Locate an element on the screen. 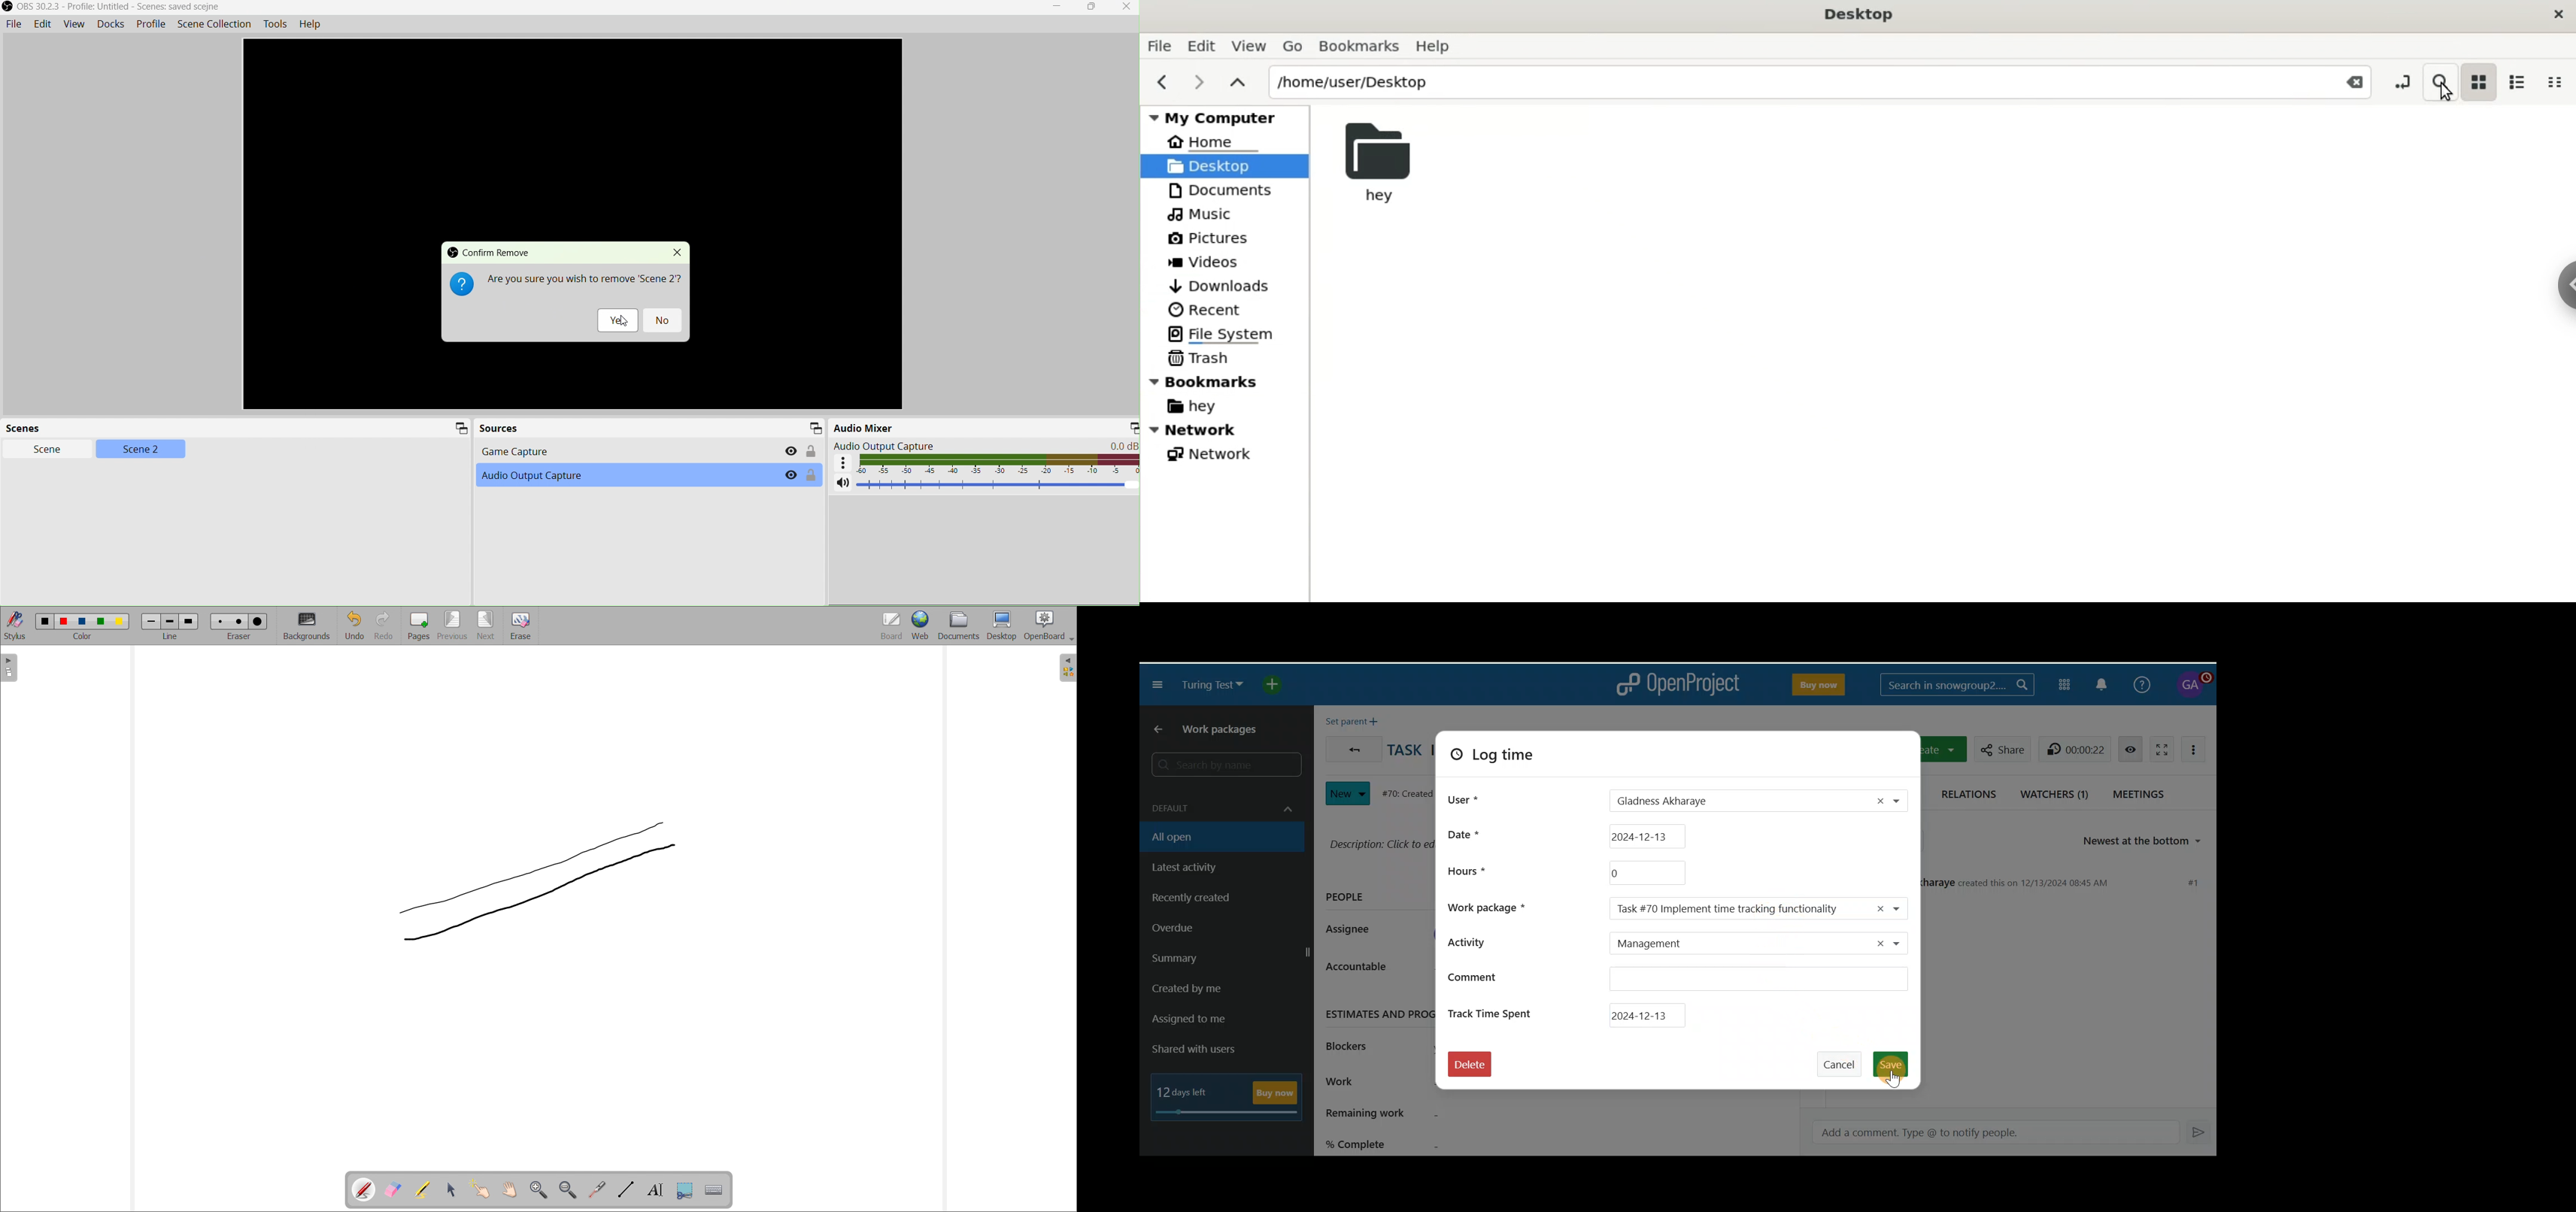 The width and height of the screenshot is (2576, 1232). Logo is located at coordinates (461, 284).